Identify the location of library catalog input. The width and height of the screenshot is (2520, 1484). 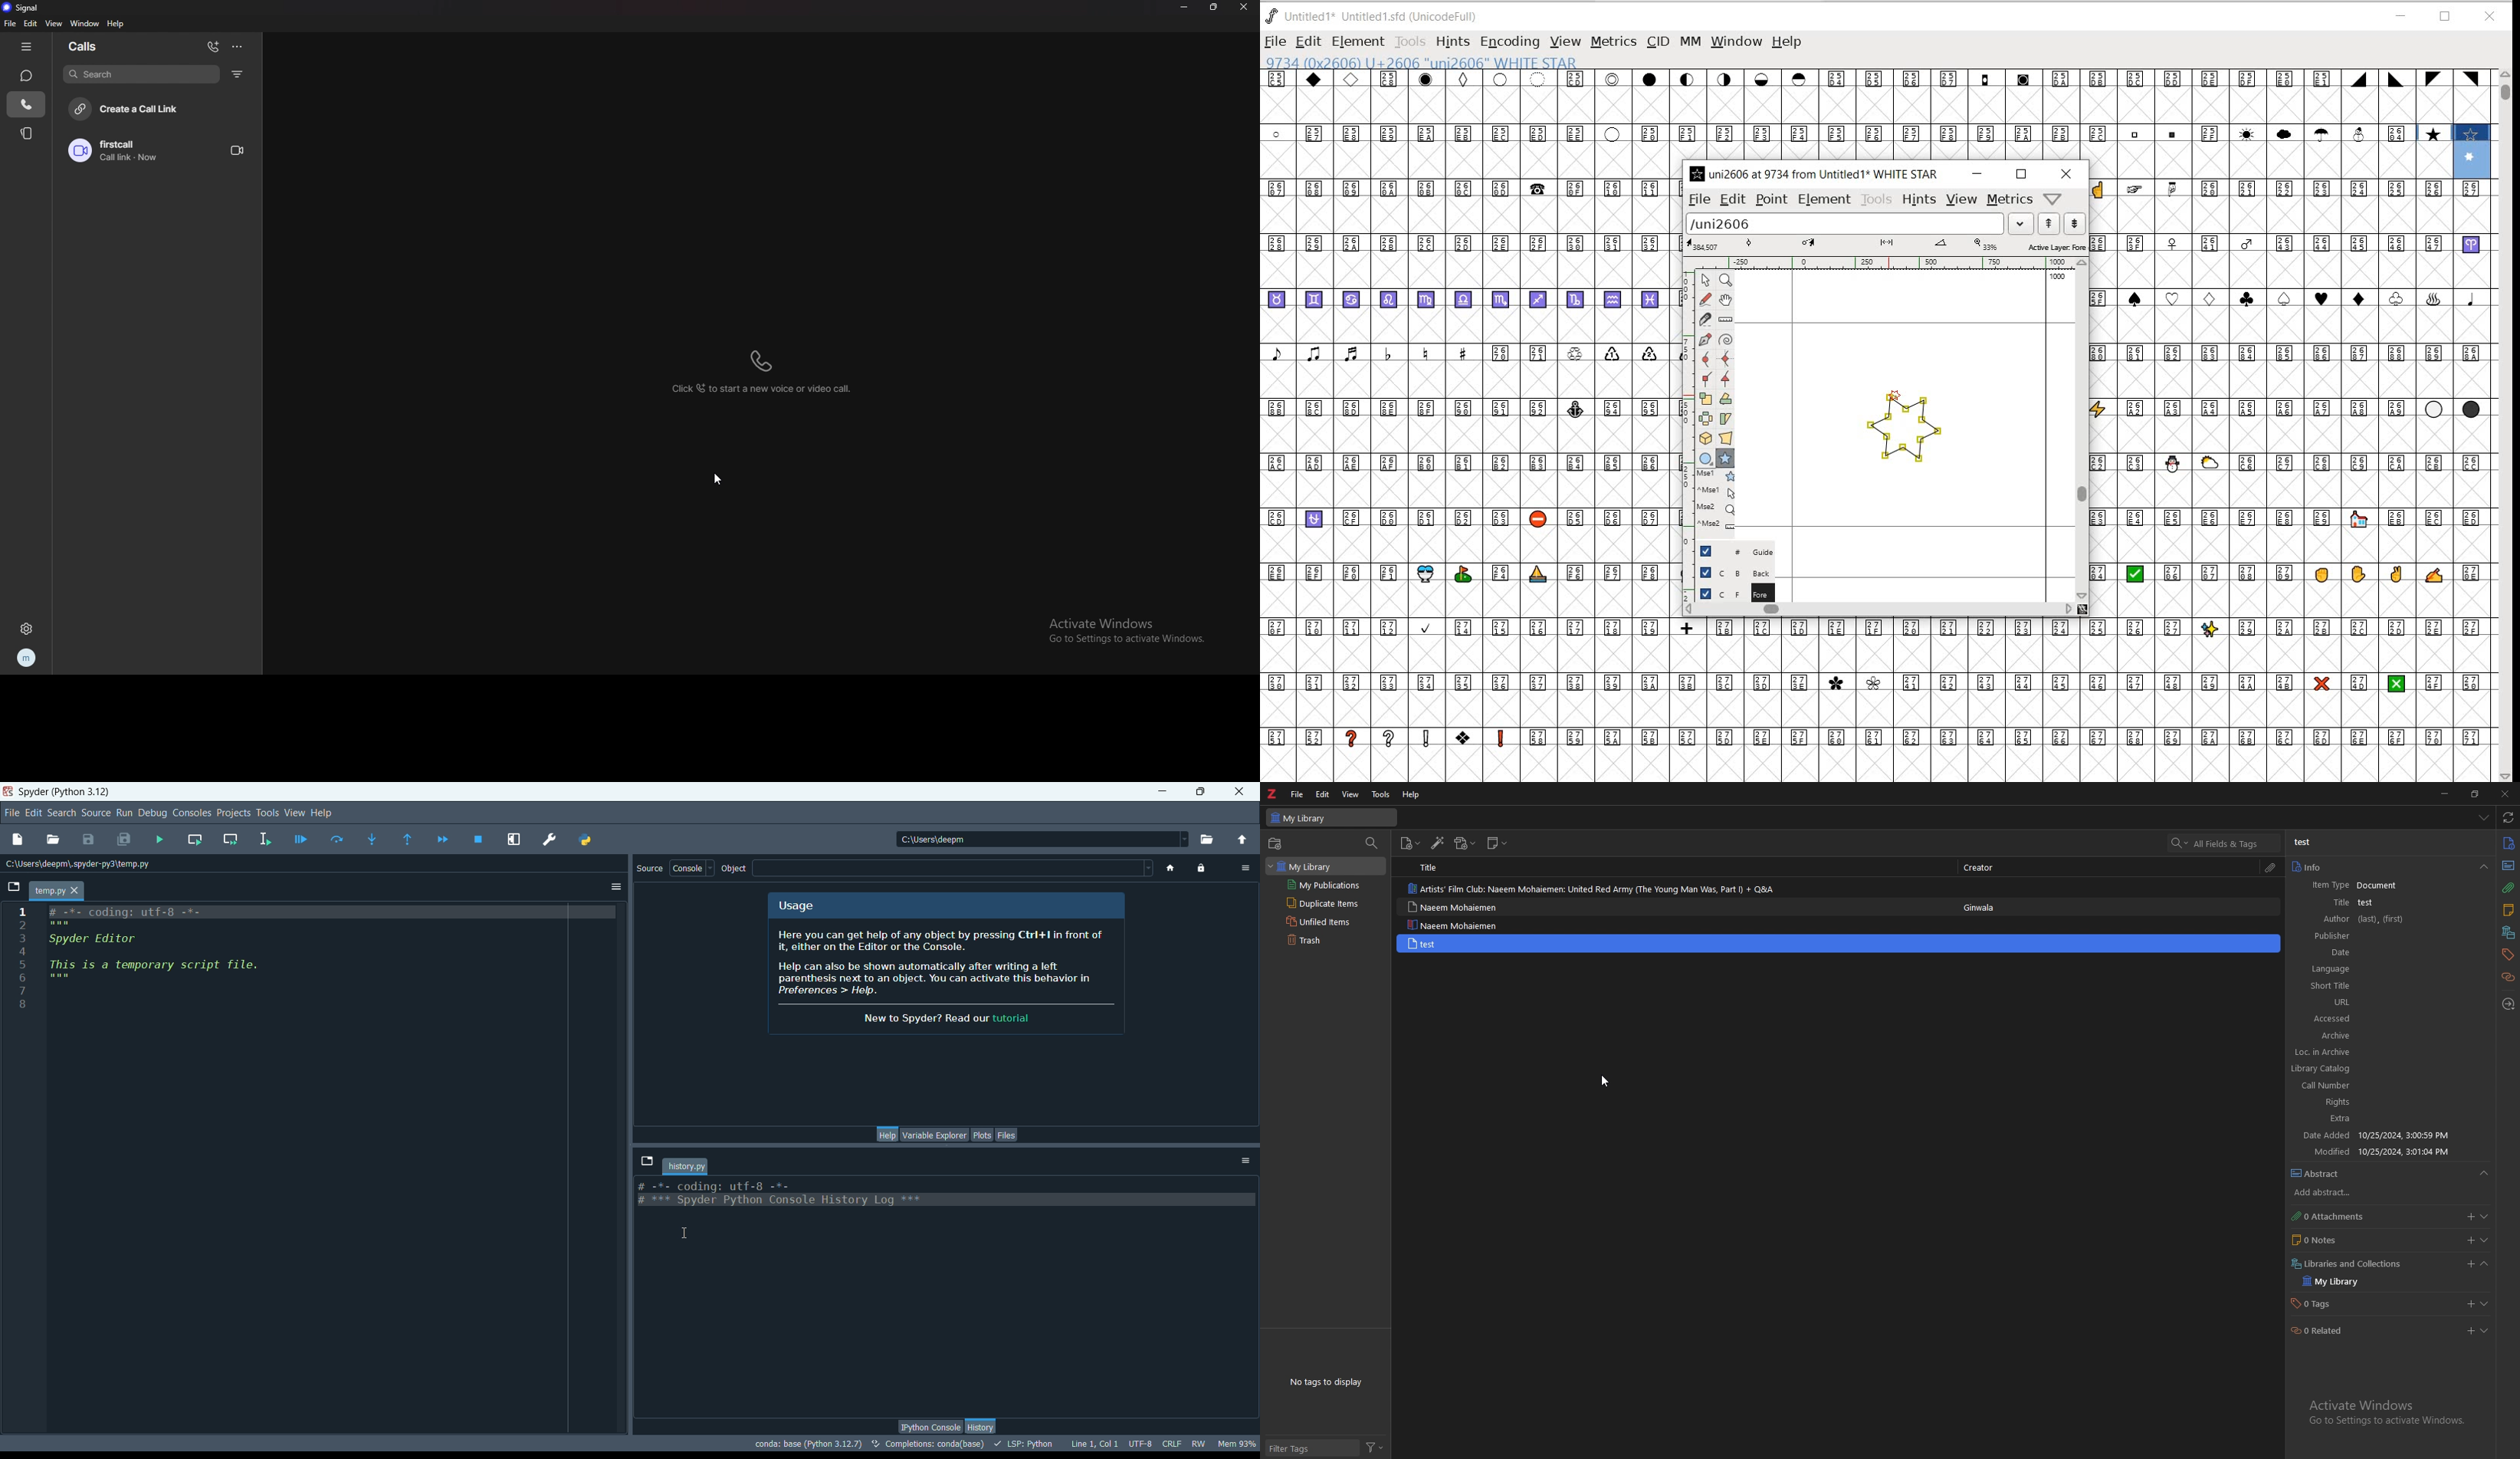
(2389, 1069).